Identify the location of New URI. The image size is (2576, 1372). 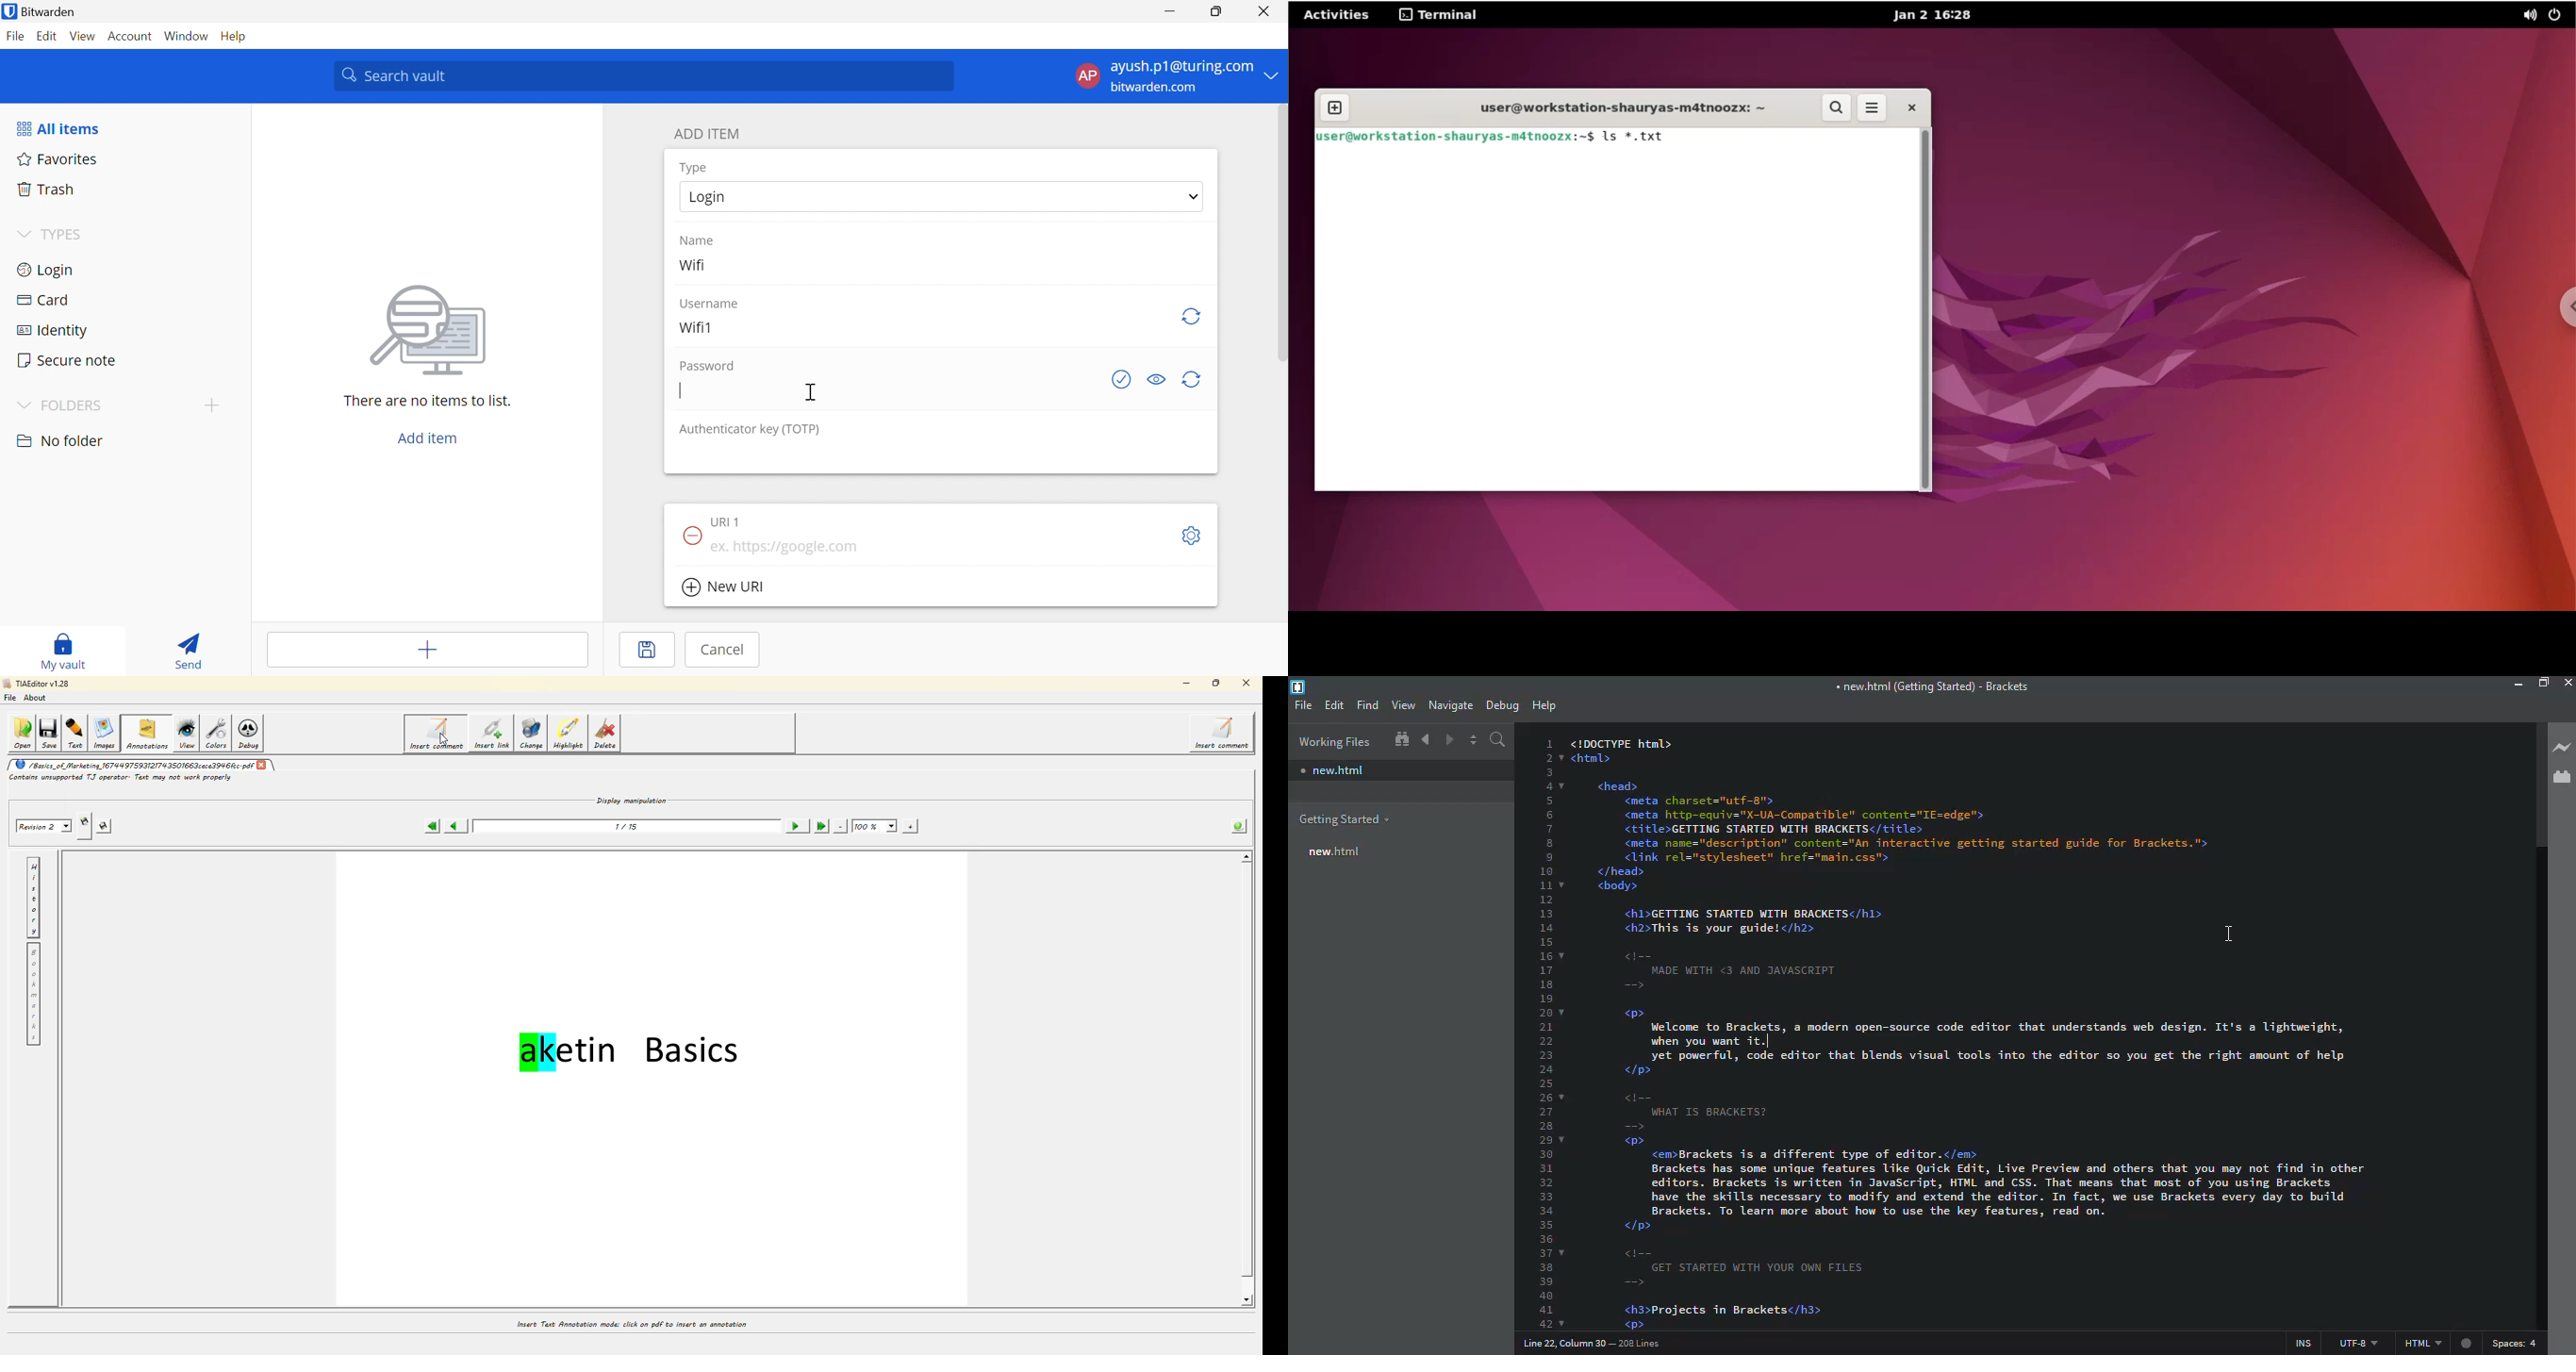
(725, 589).